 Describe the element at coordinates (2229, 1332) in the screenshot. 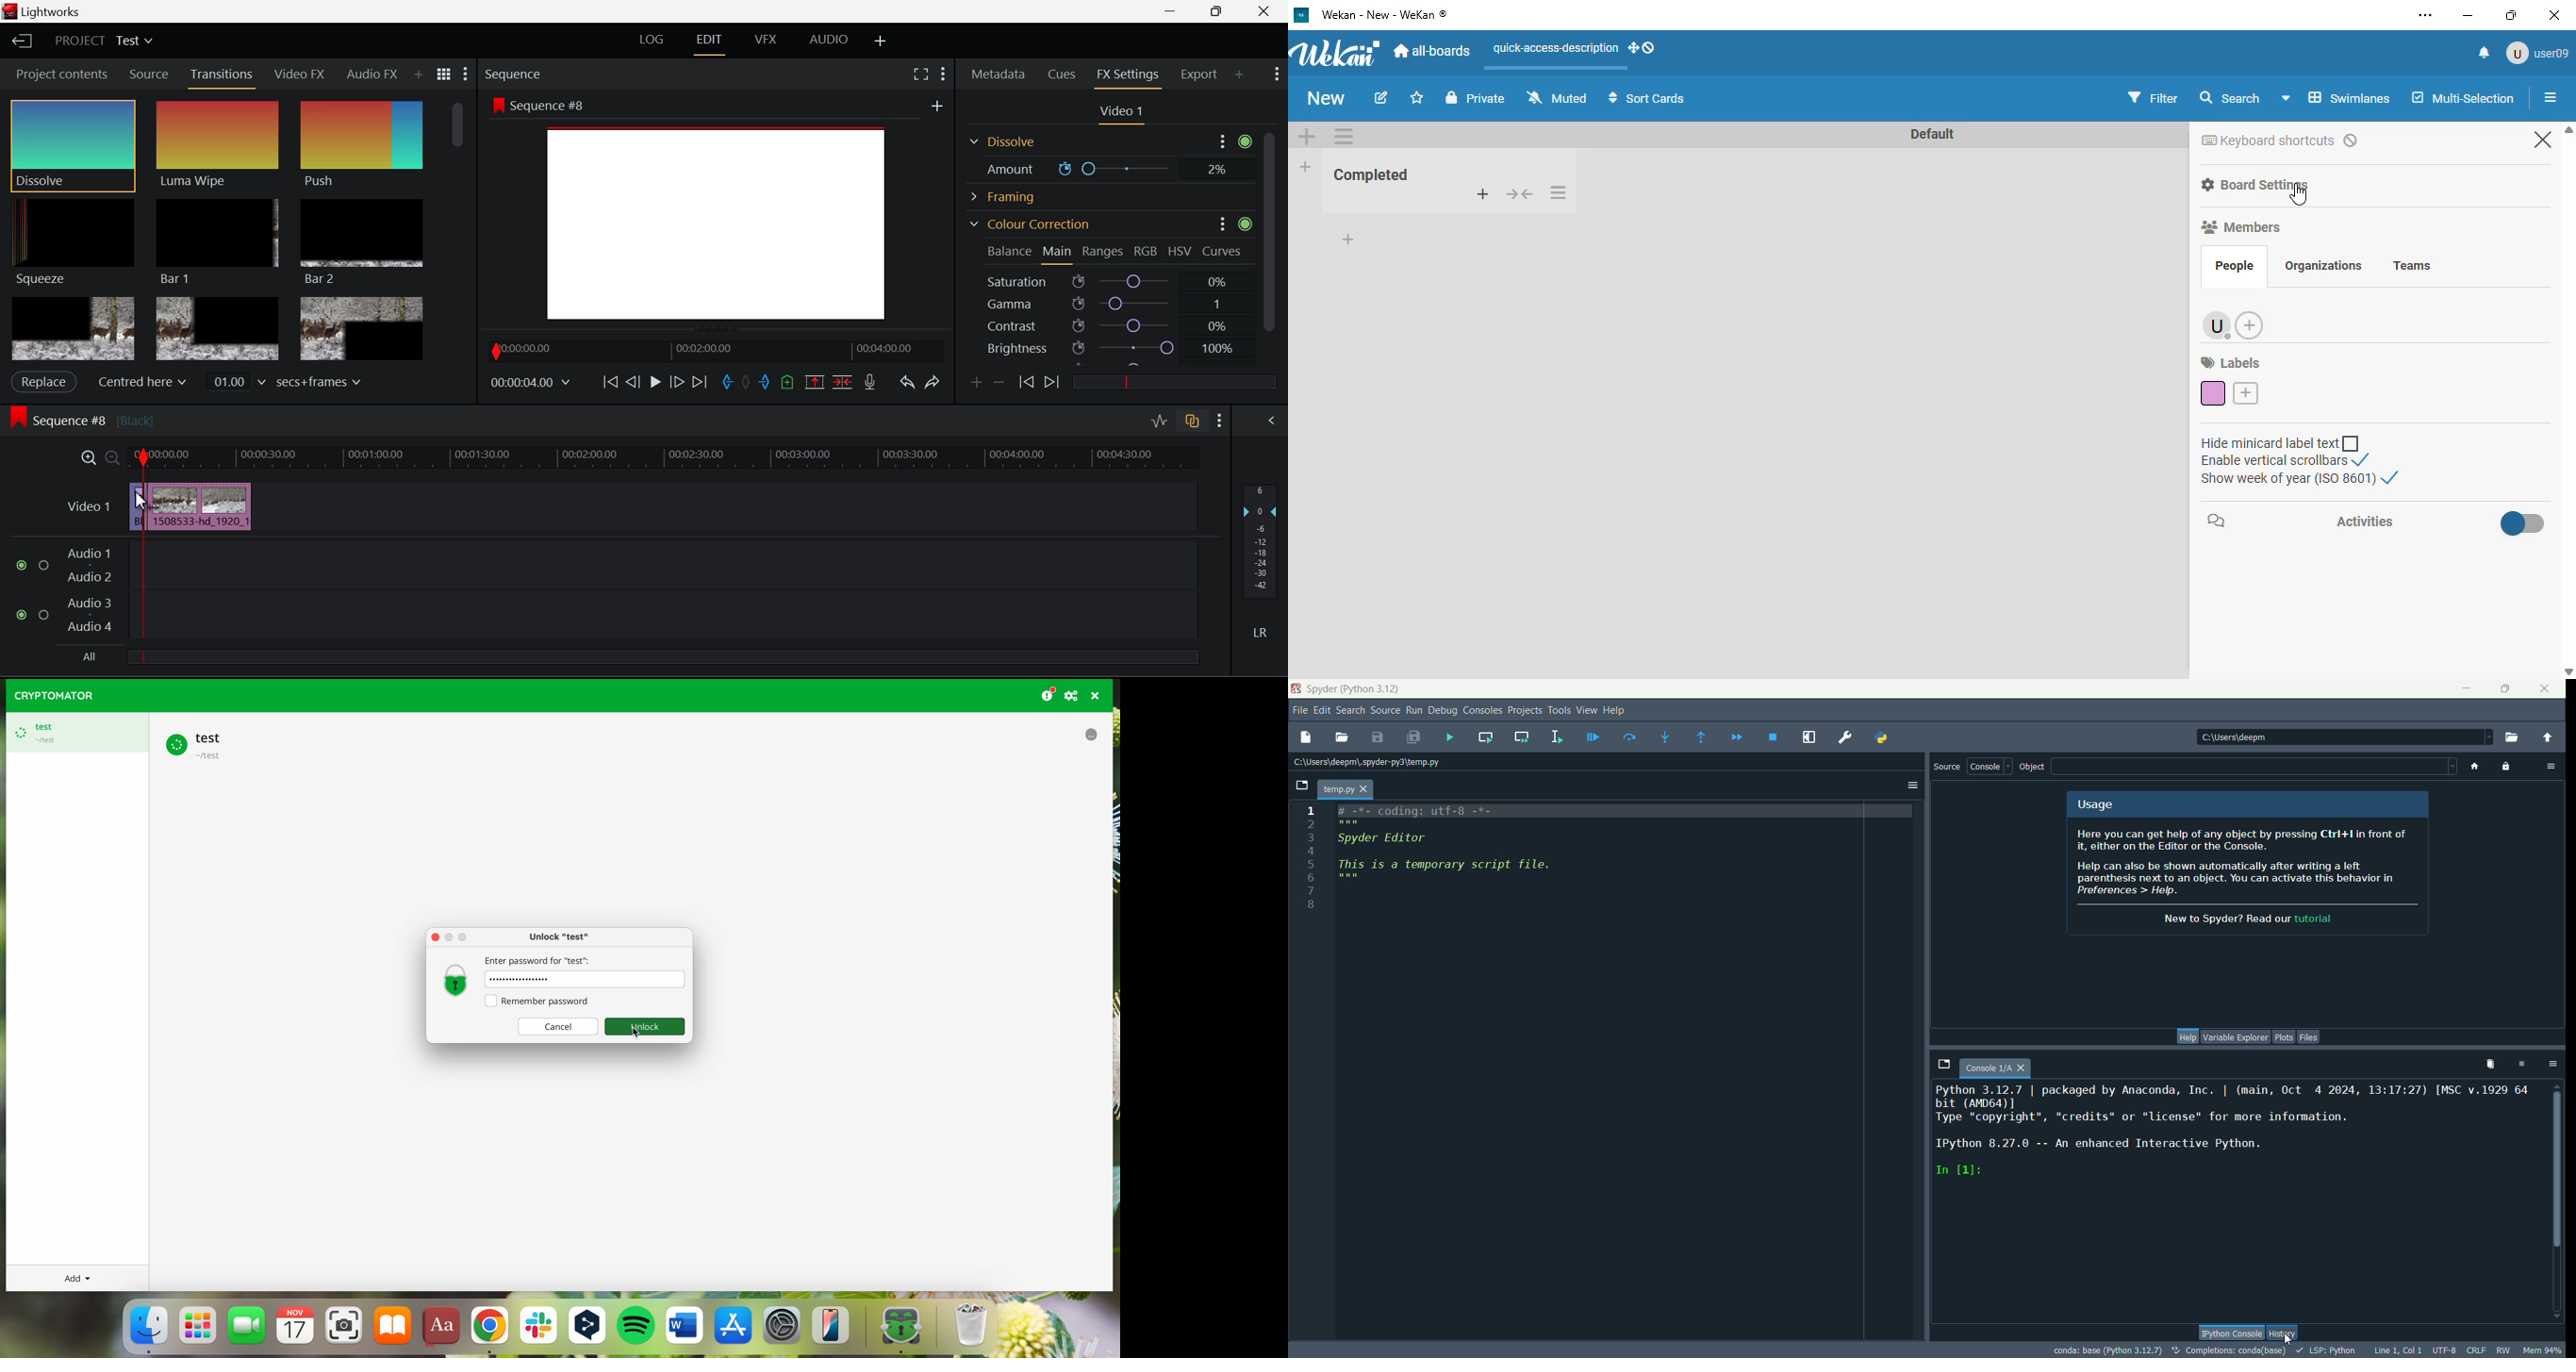

I see `IPython console` at that location.